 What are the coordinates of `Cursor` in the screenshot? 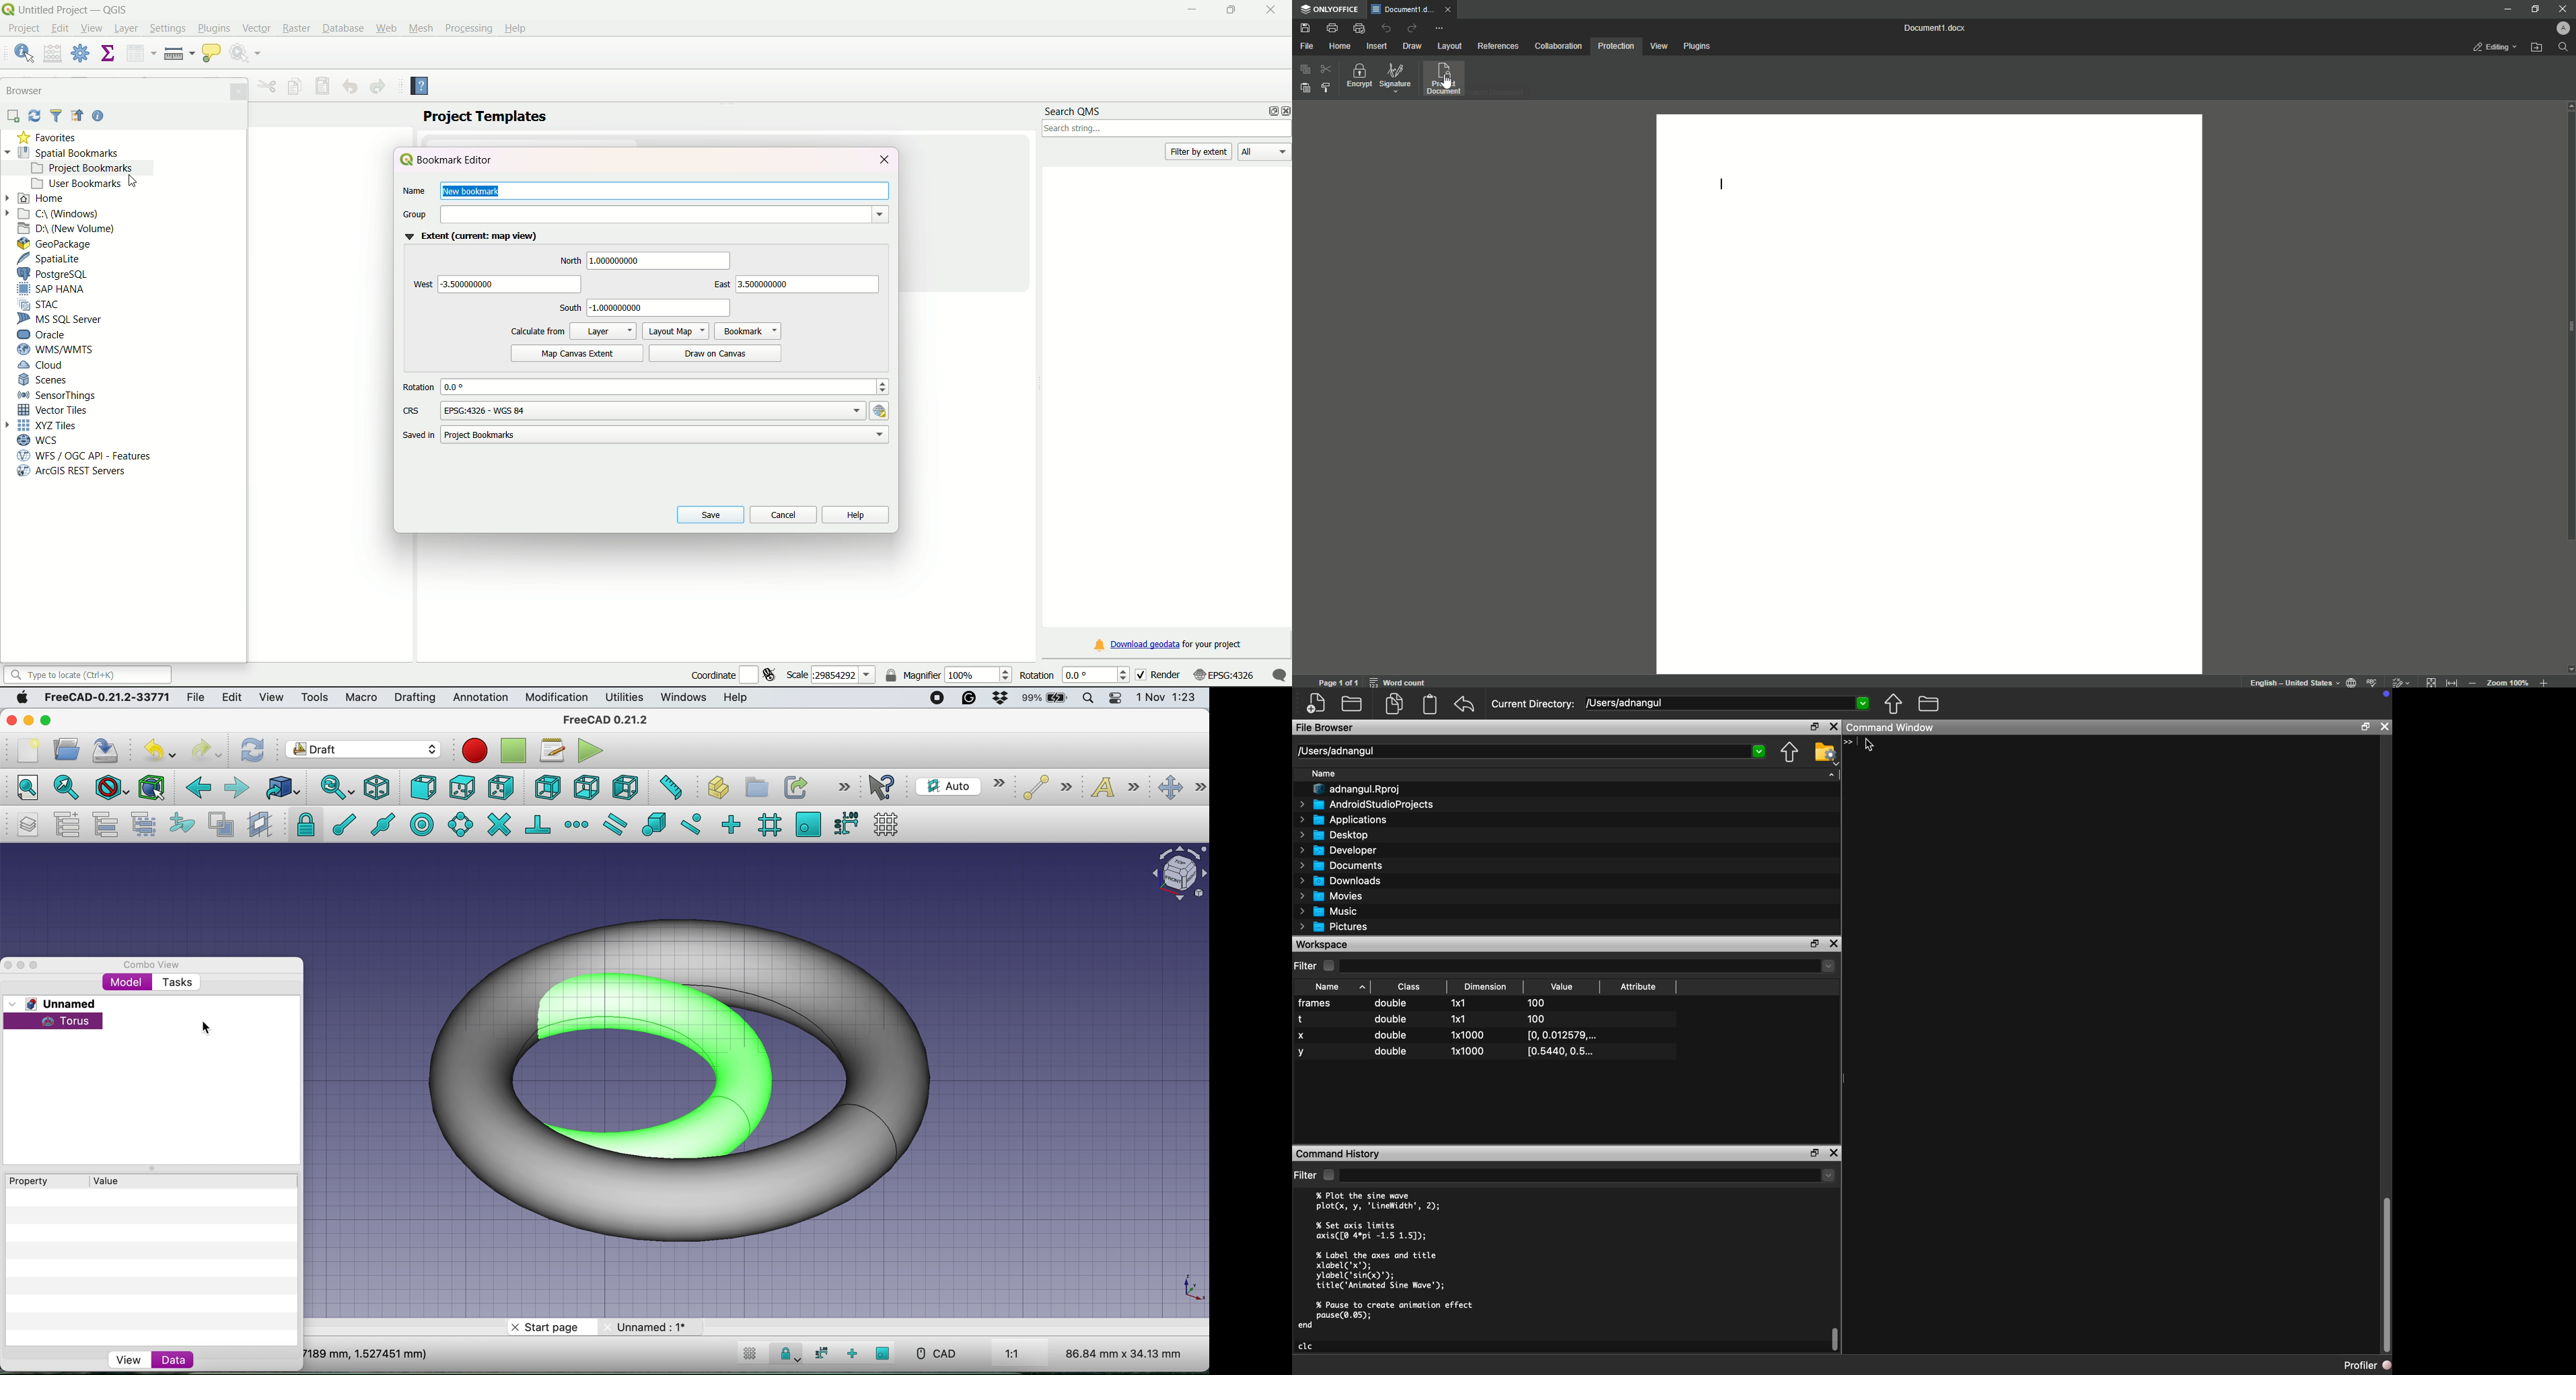 It's located at (1870, 747).